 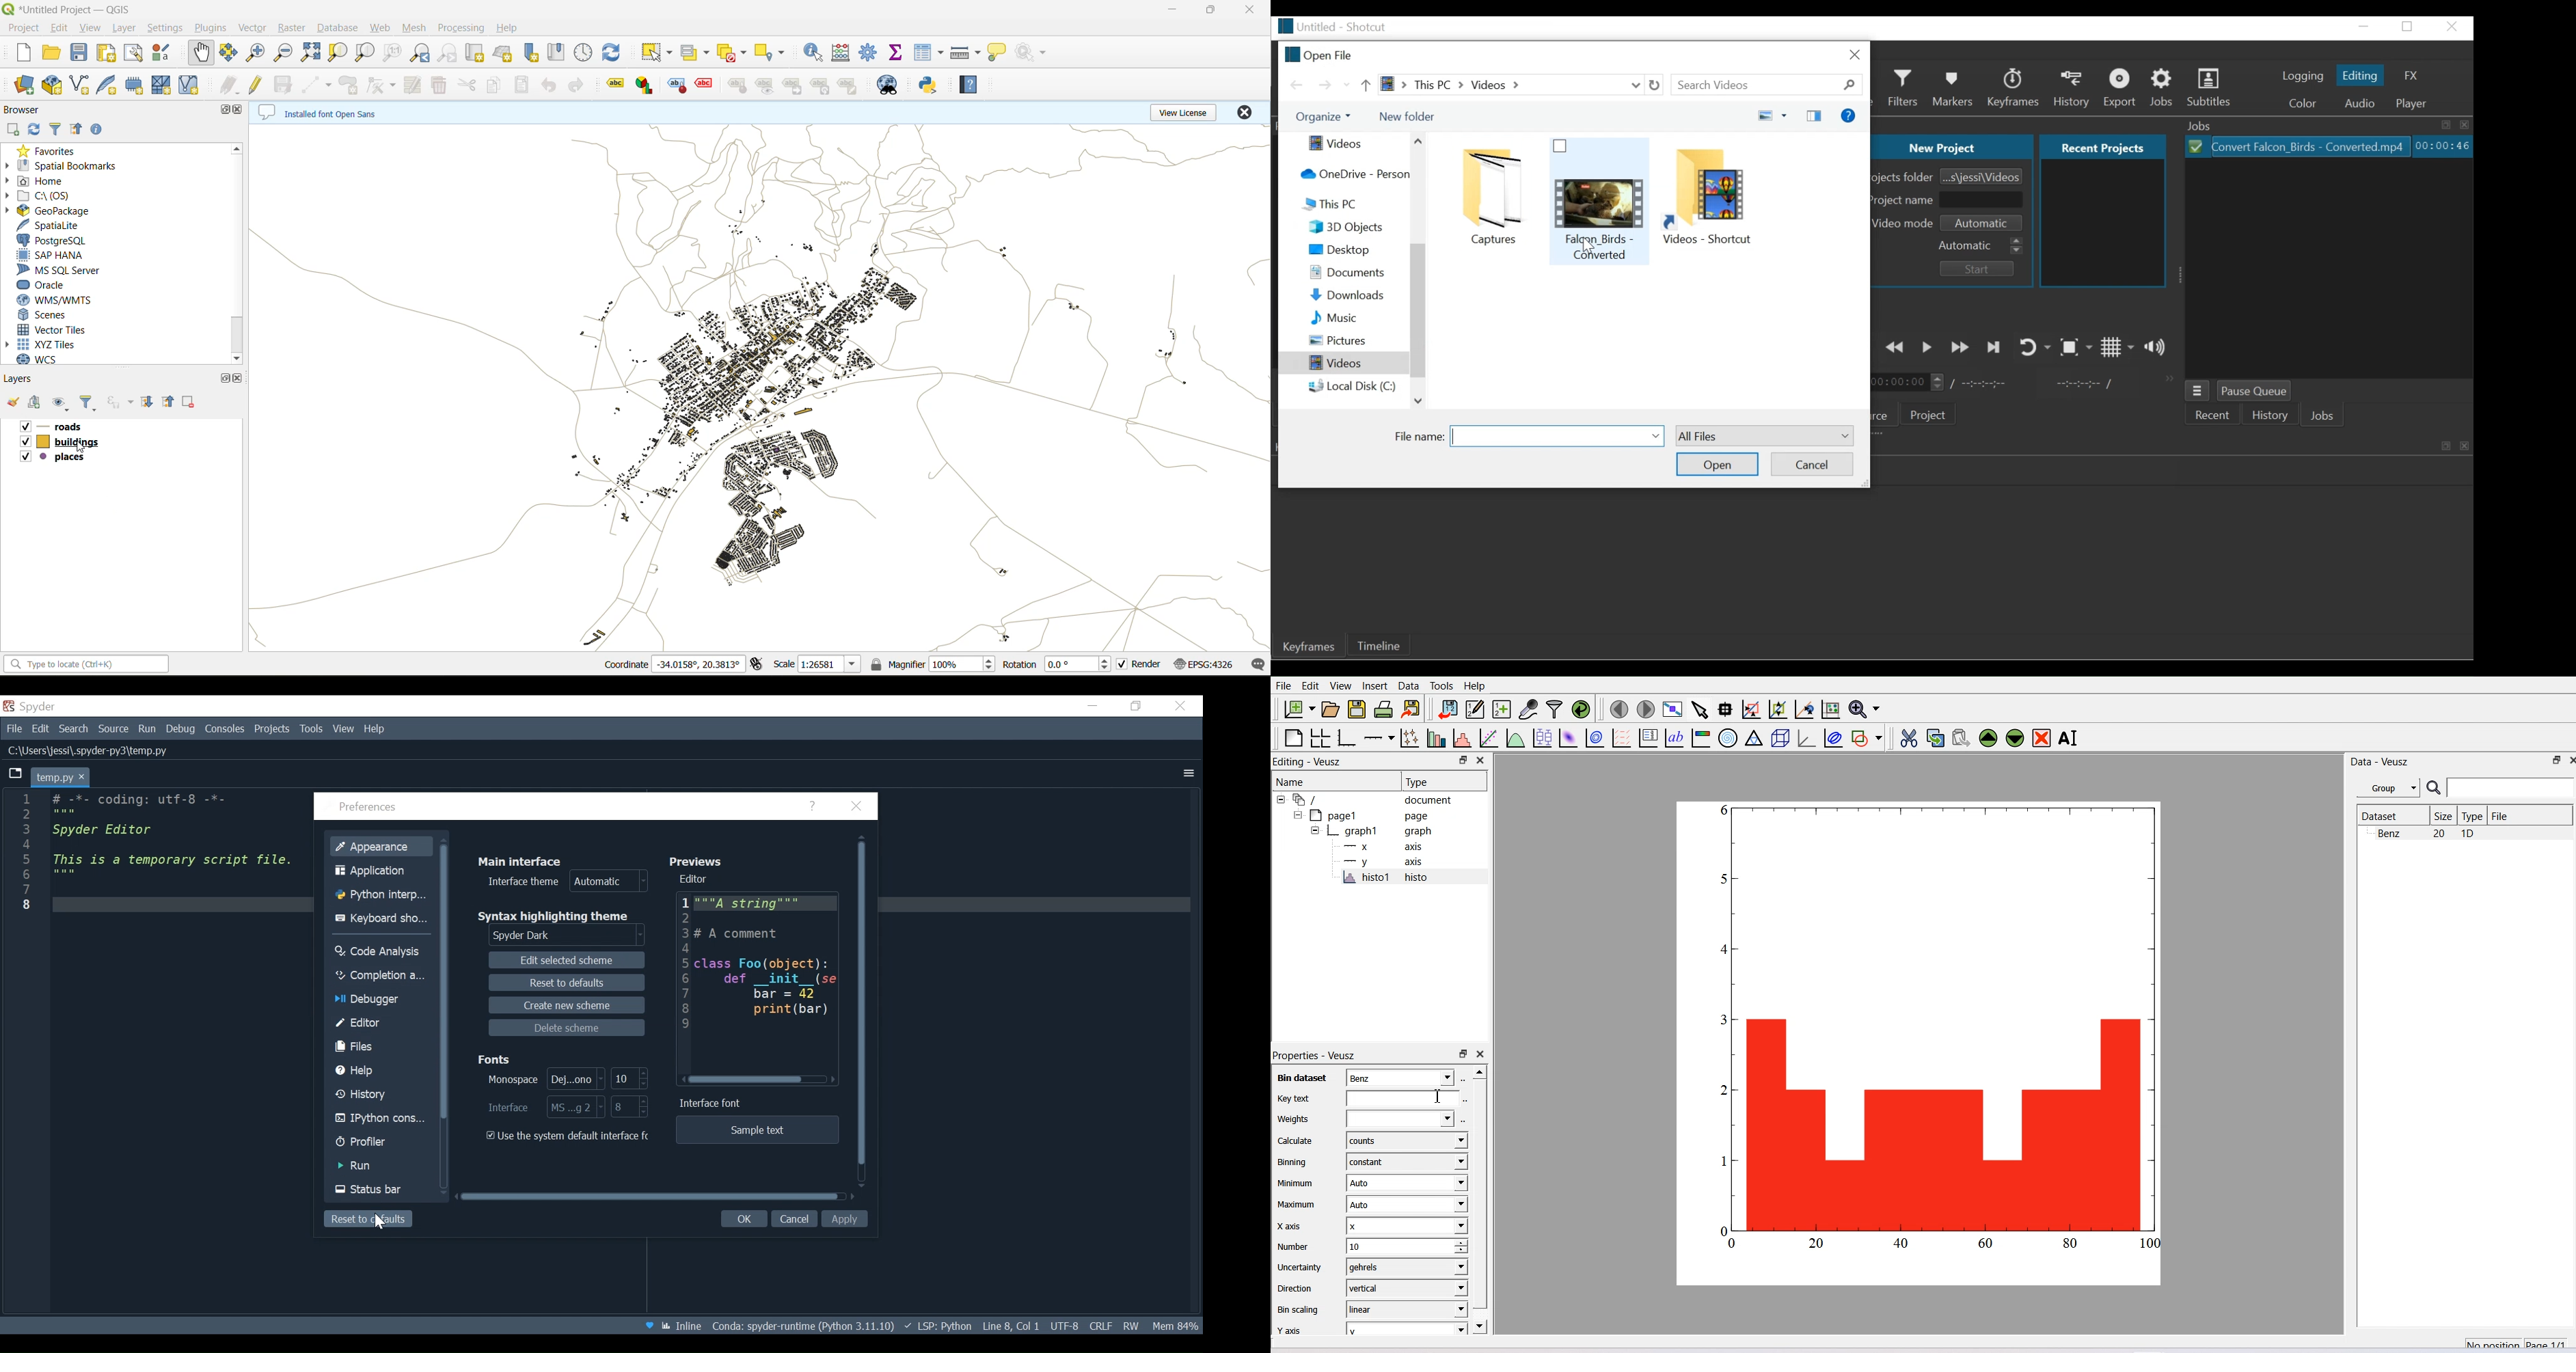 I want to click on c\:os, so click(x=67, y=197).